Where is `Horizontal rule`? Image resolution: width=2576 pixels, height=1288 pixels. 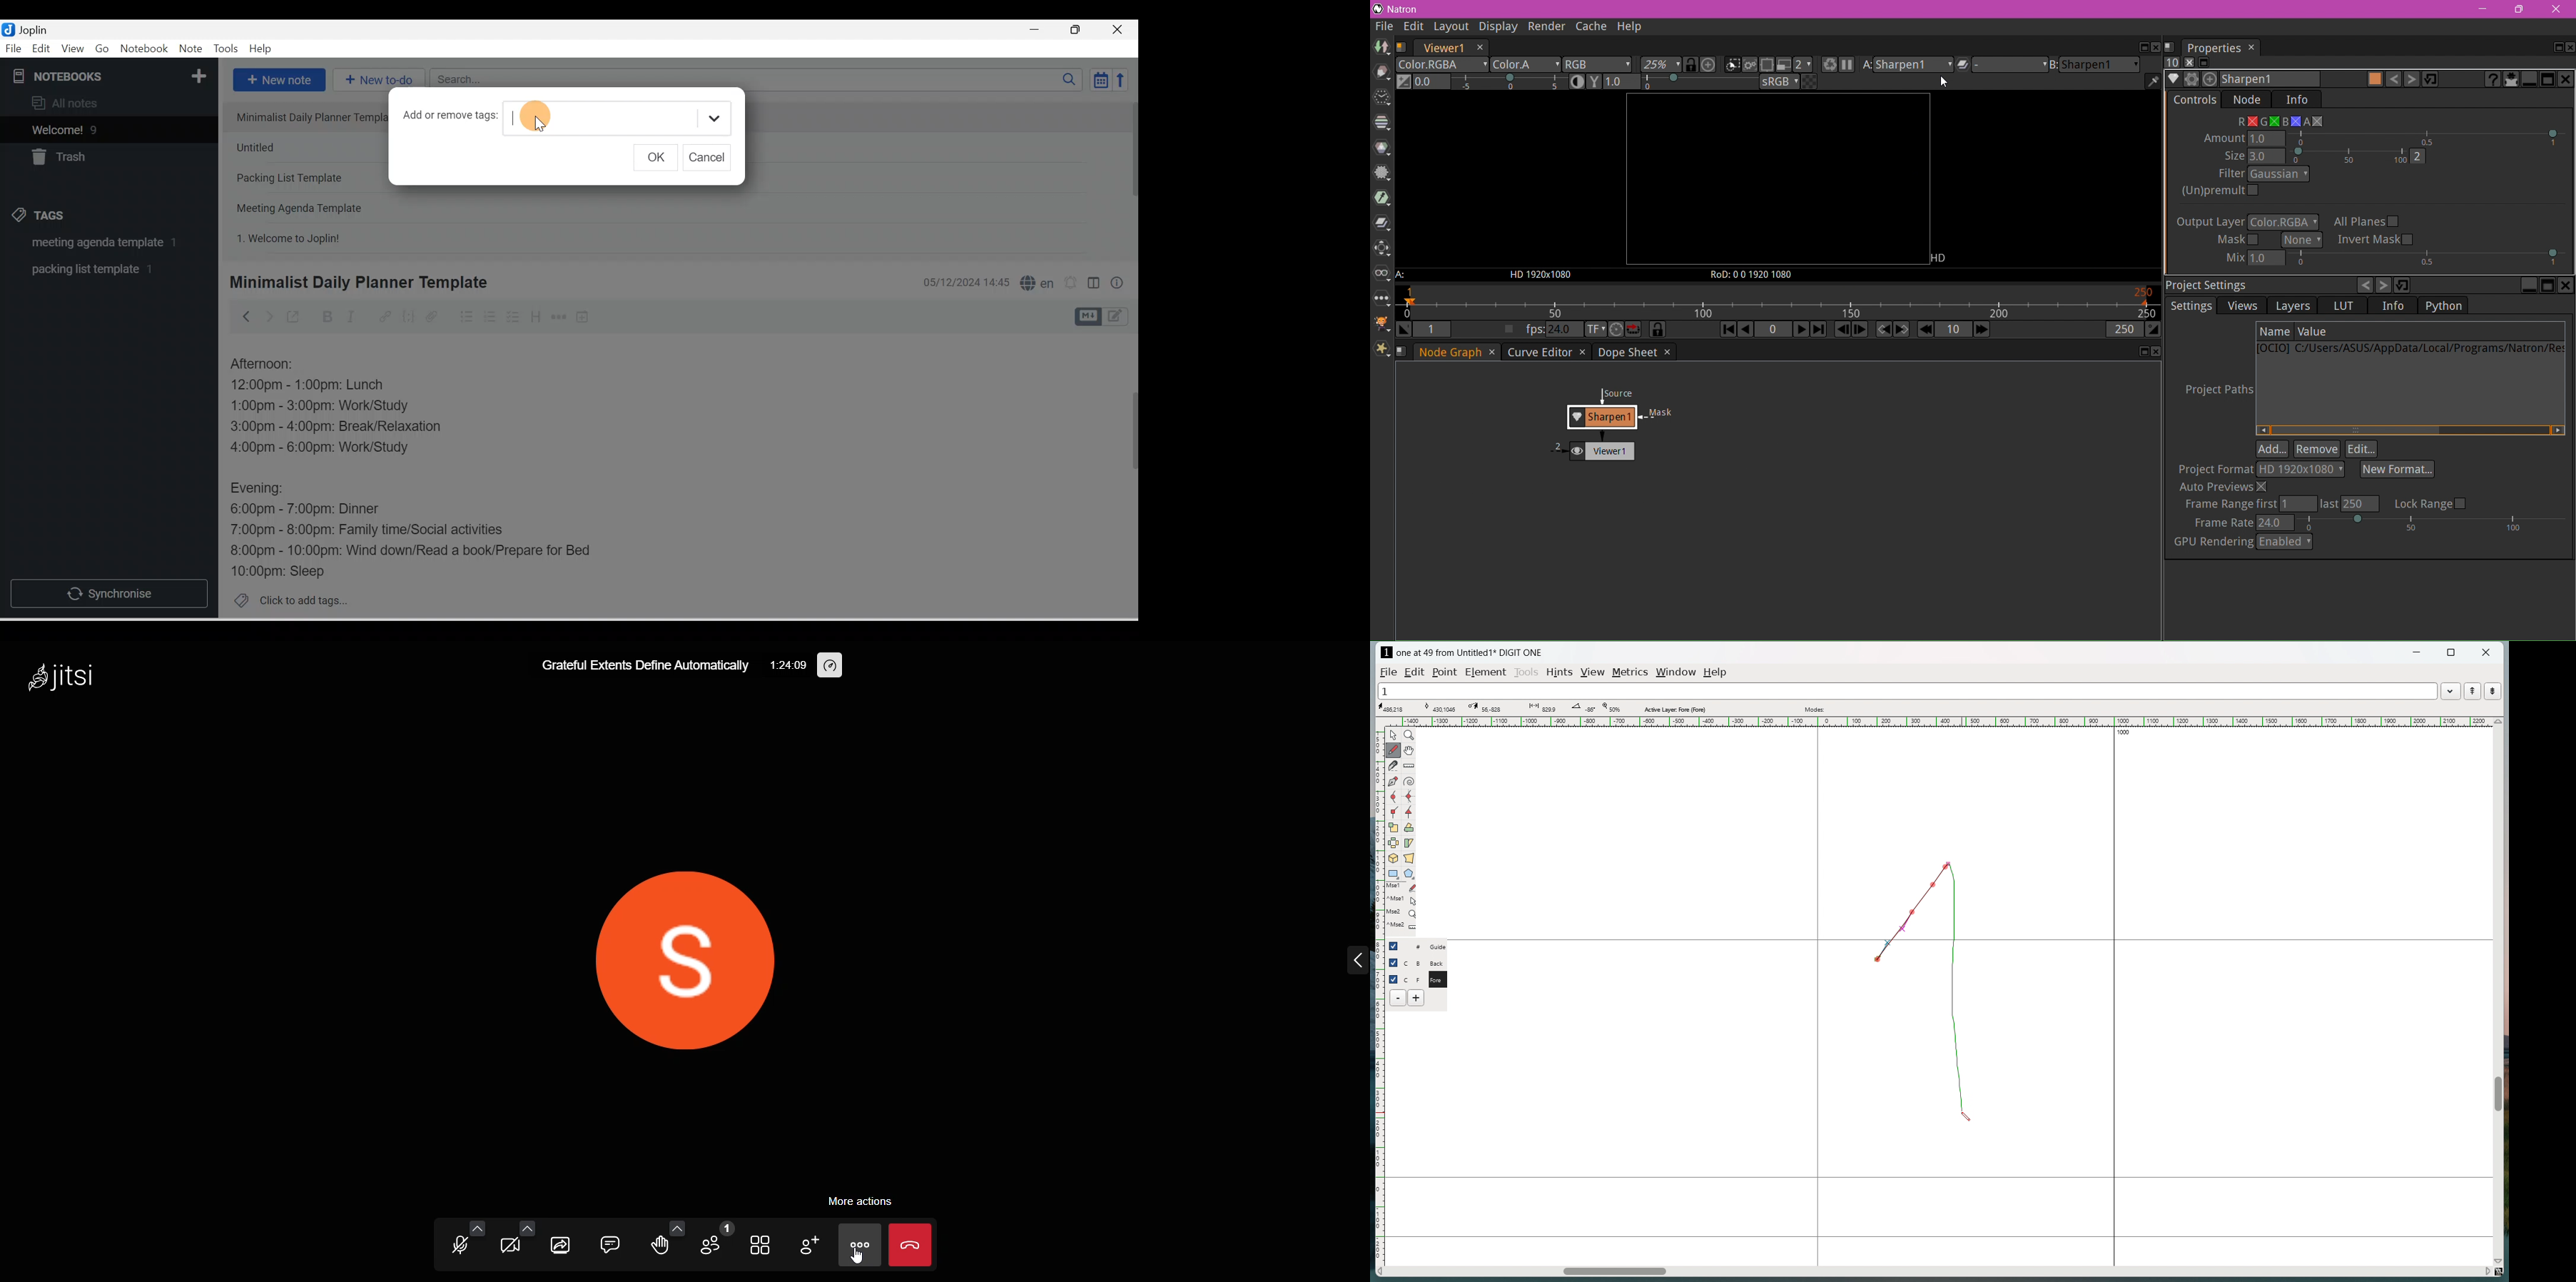
Horizontal rule is located at coordinates (560, 317).